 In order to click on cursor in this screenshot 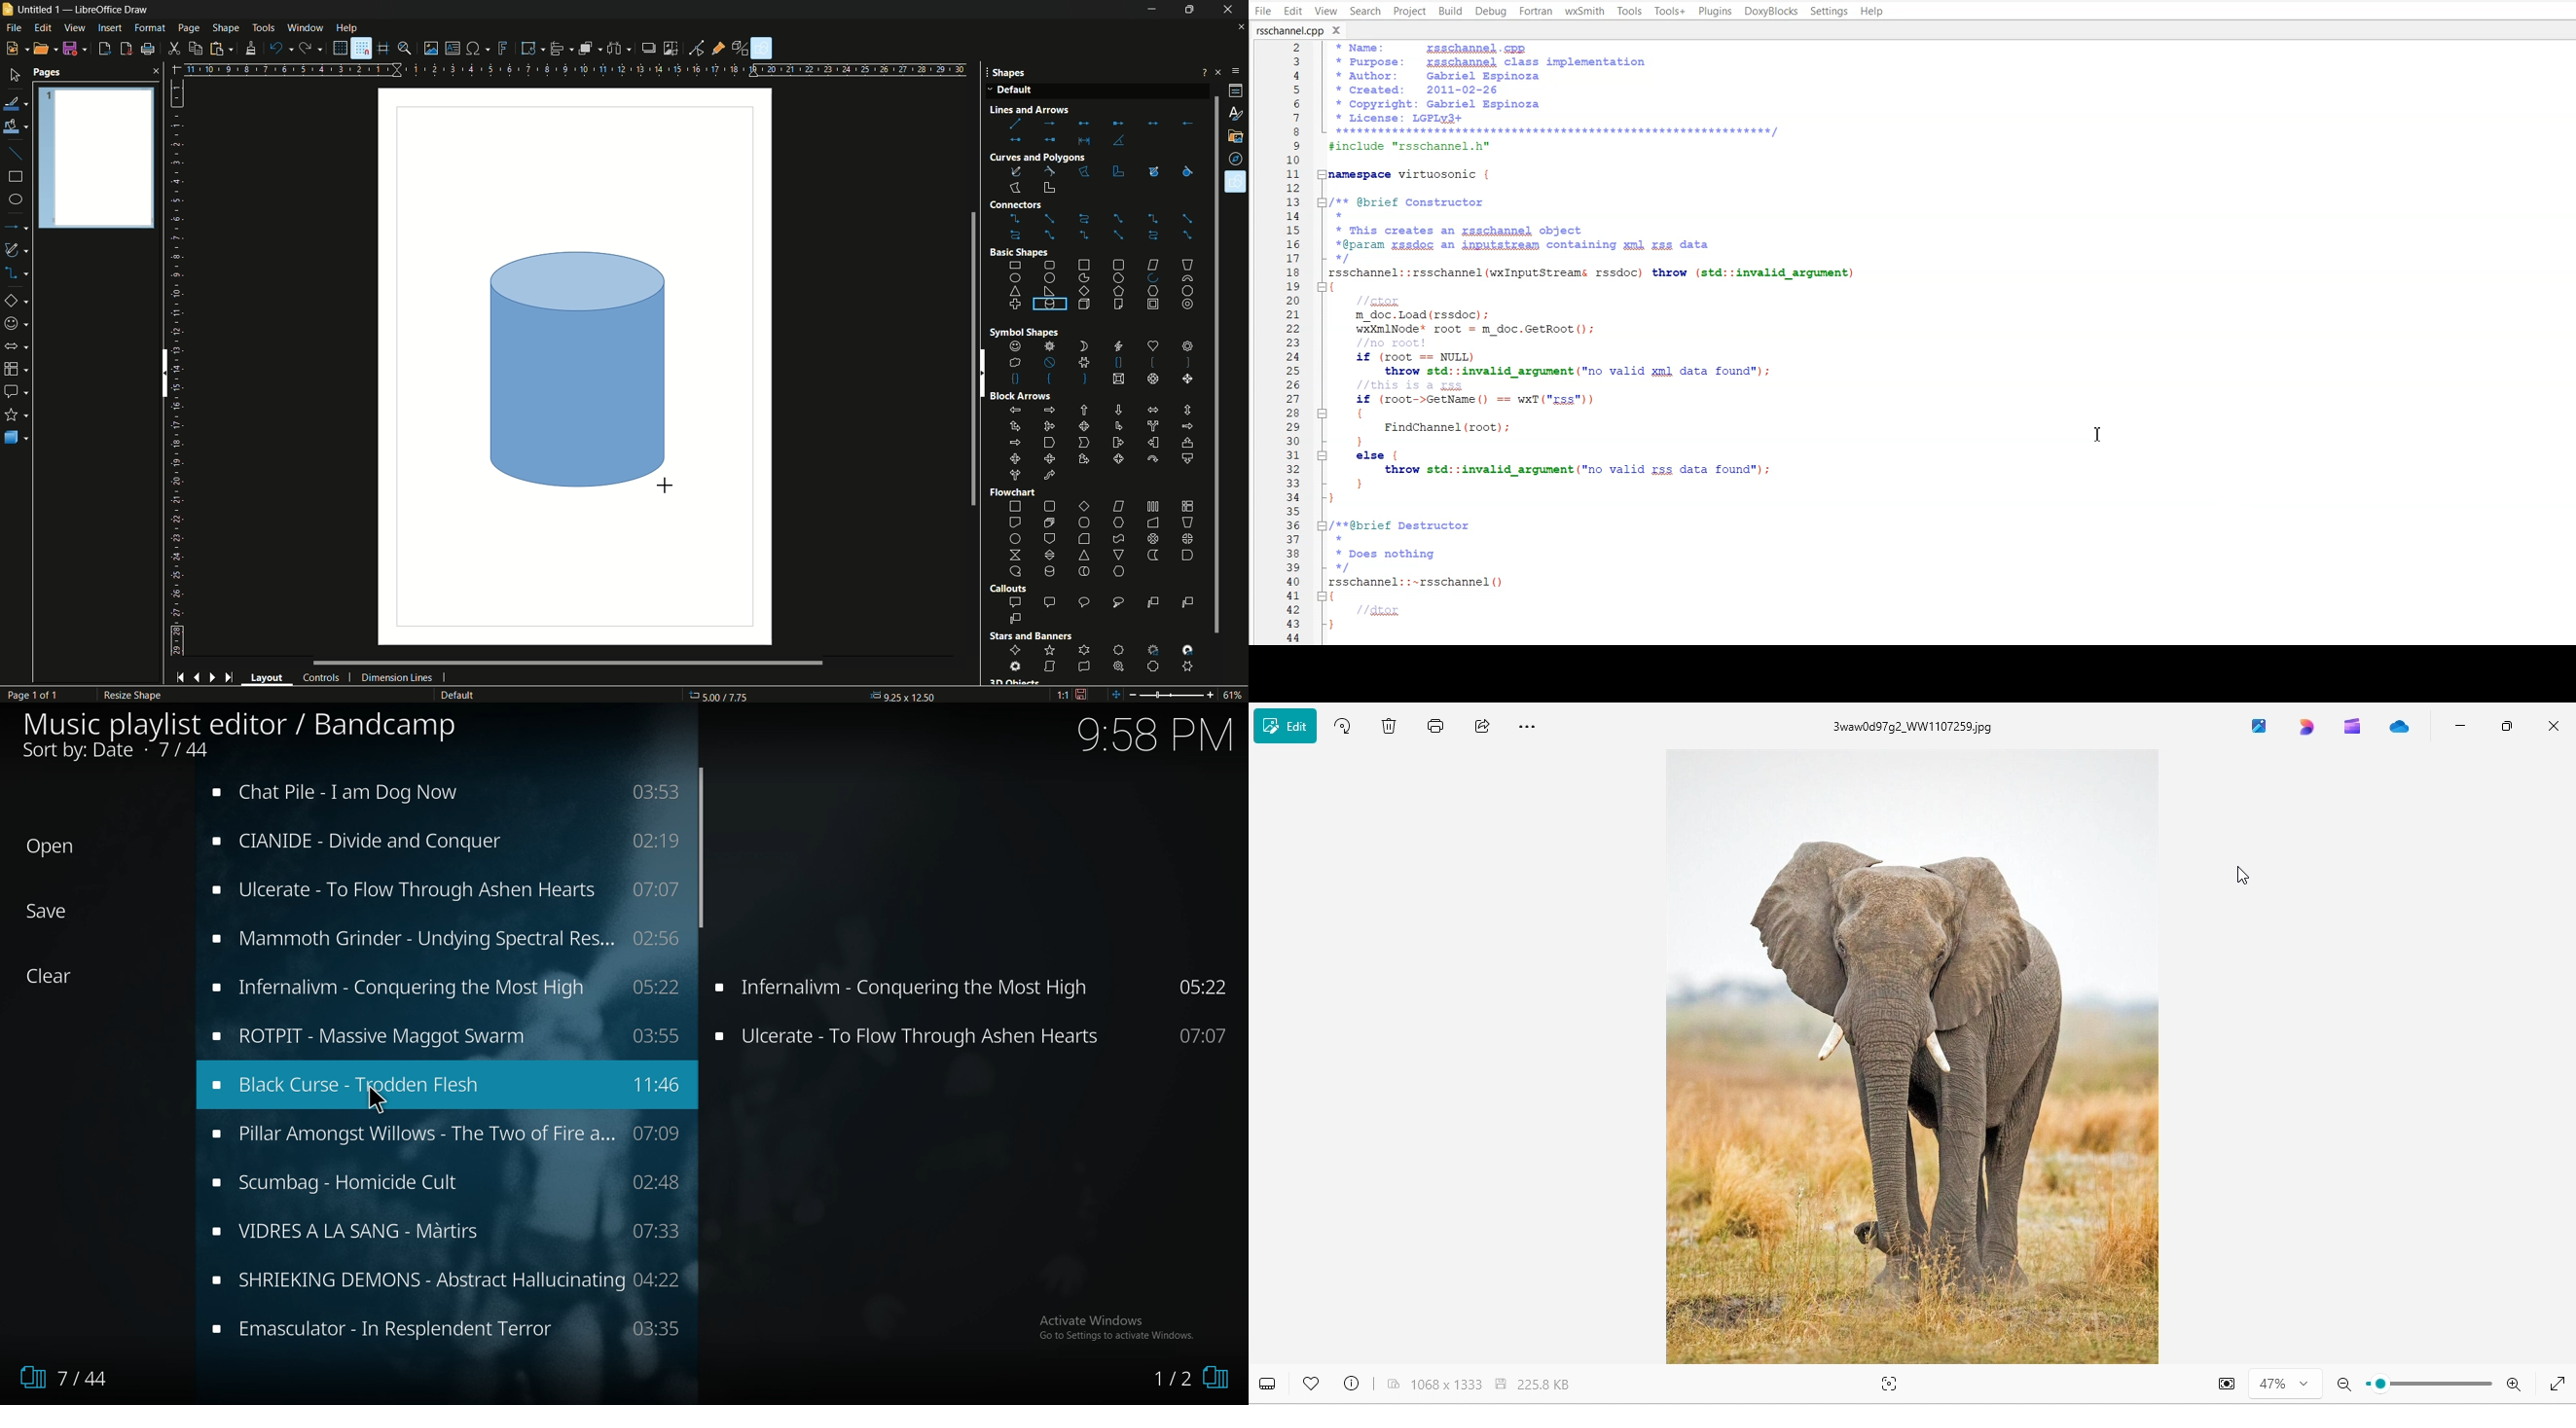, I will do `click(493, 254)`.